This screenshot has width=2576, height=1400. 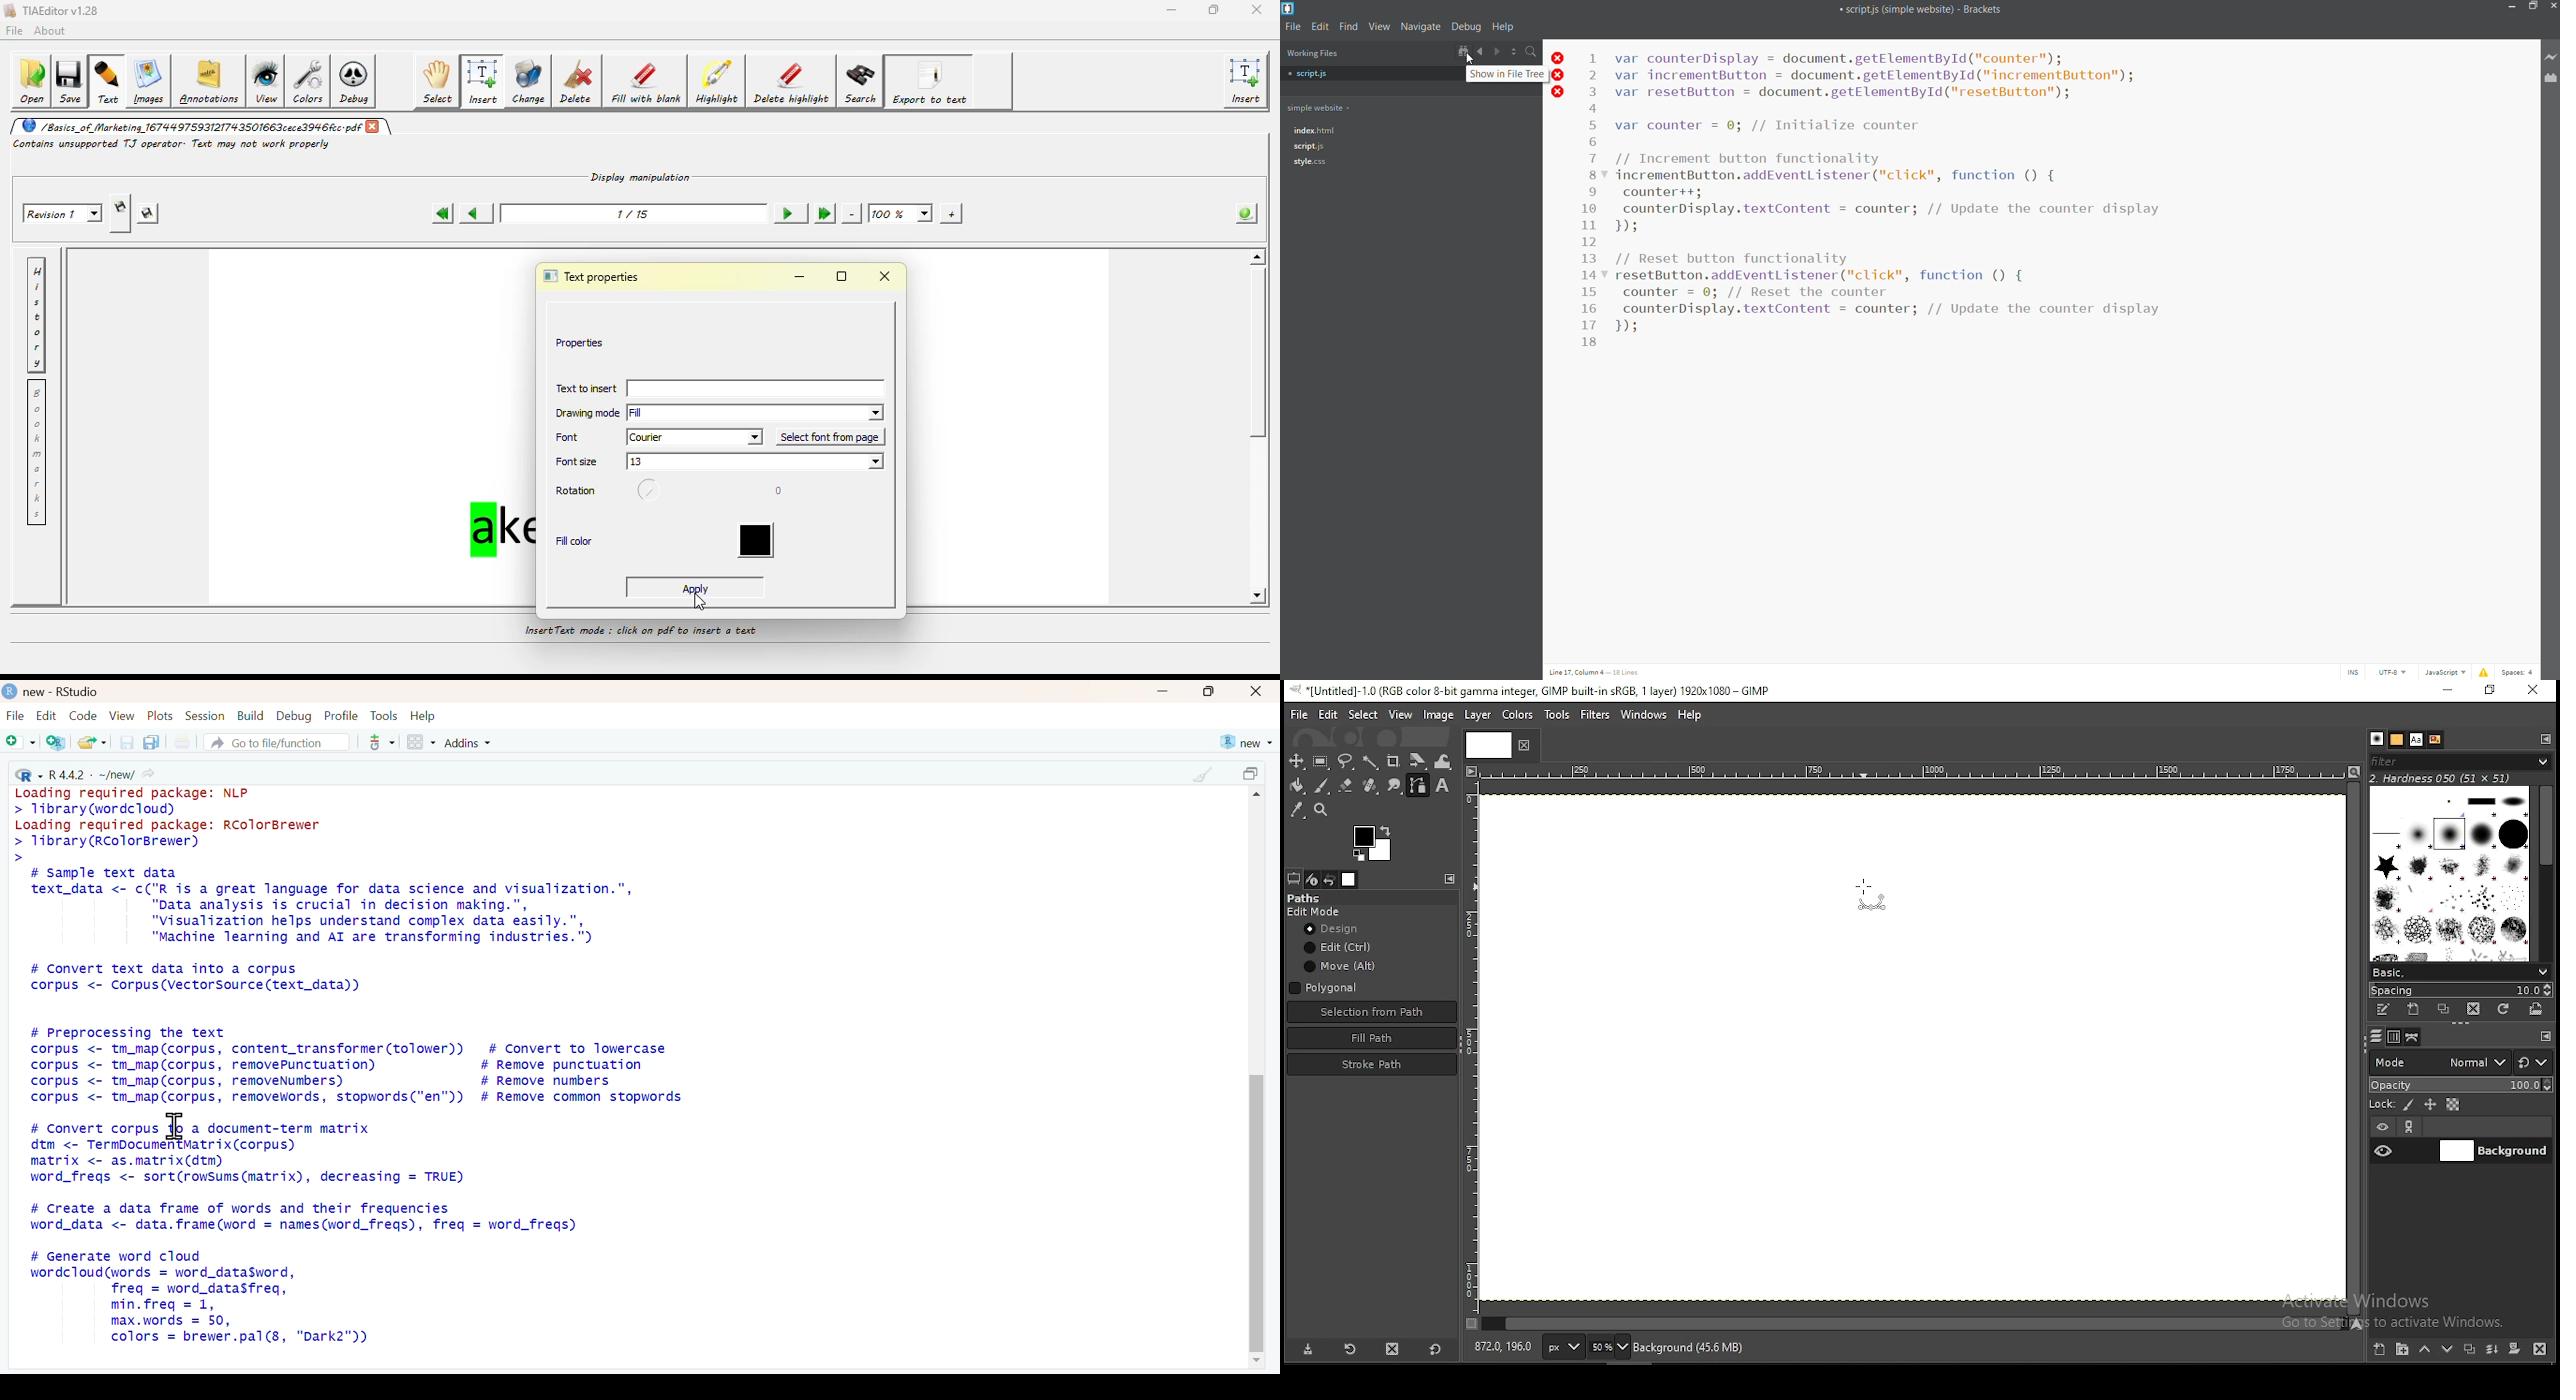 I want to click on line number, so click(x=1589, y=200).